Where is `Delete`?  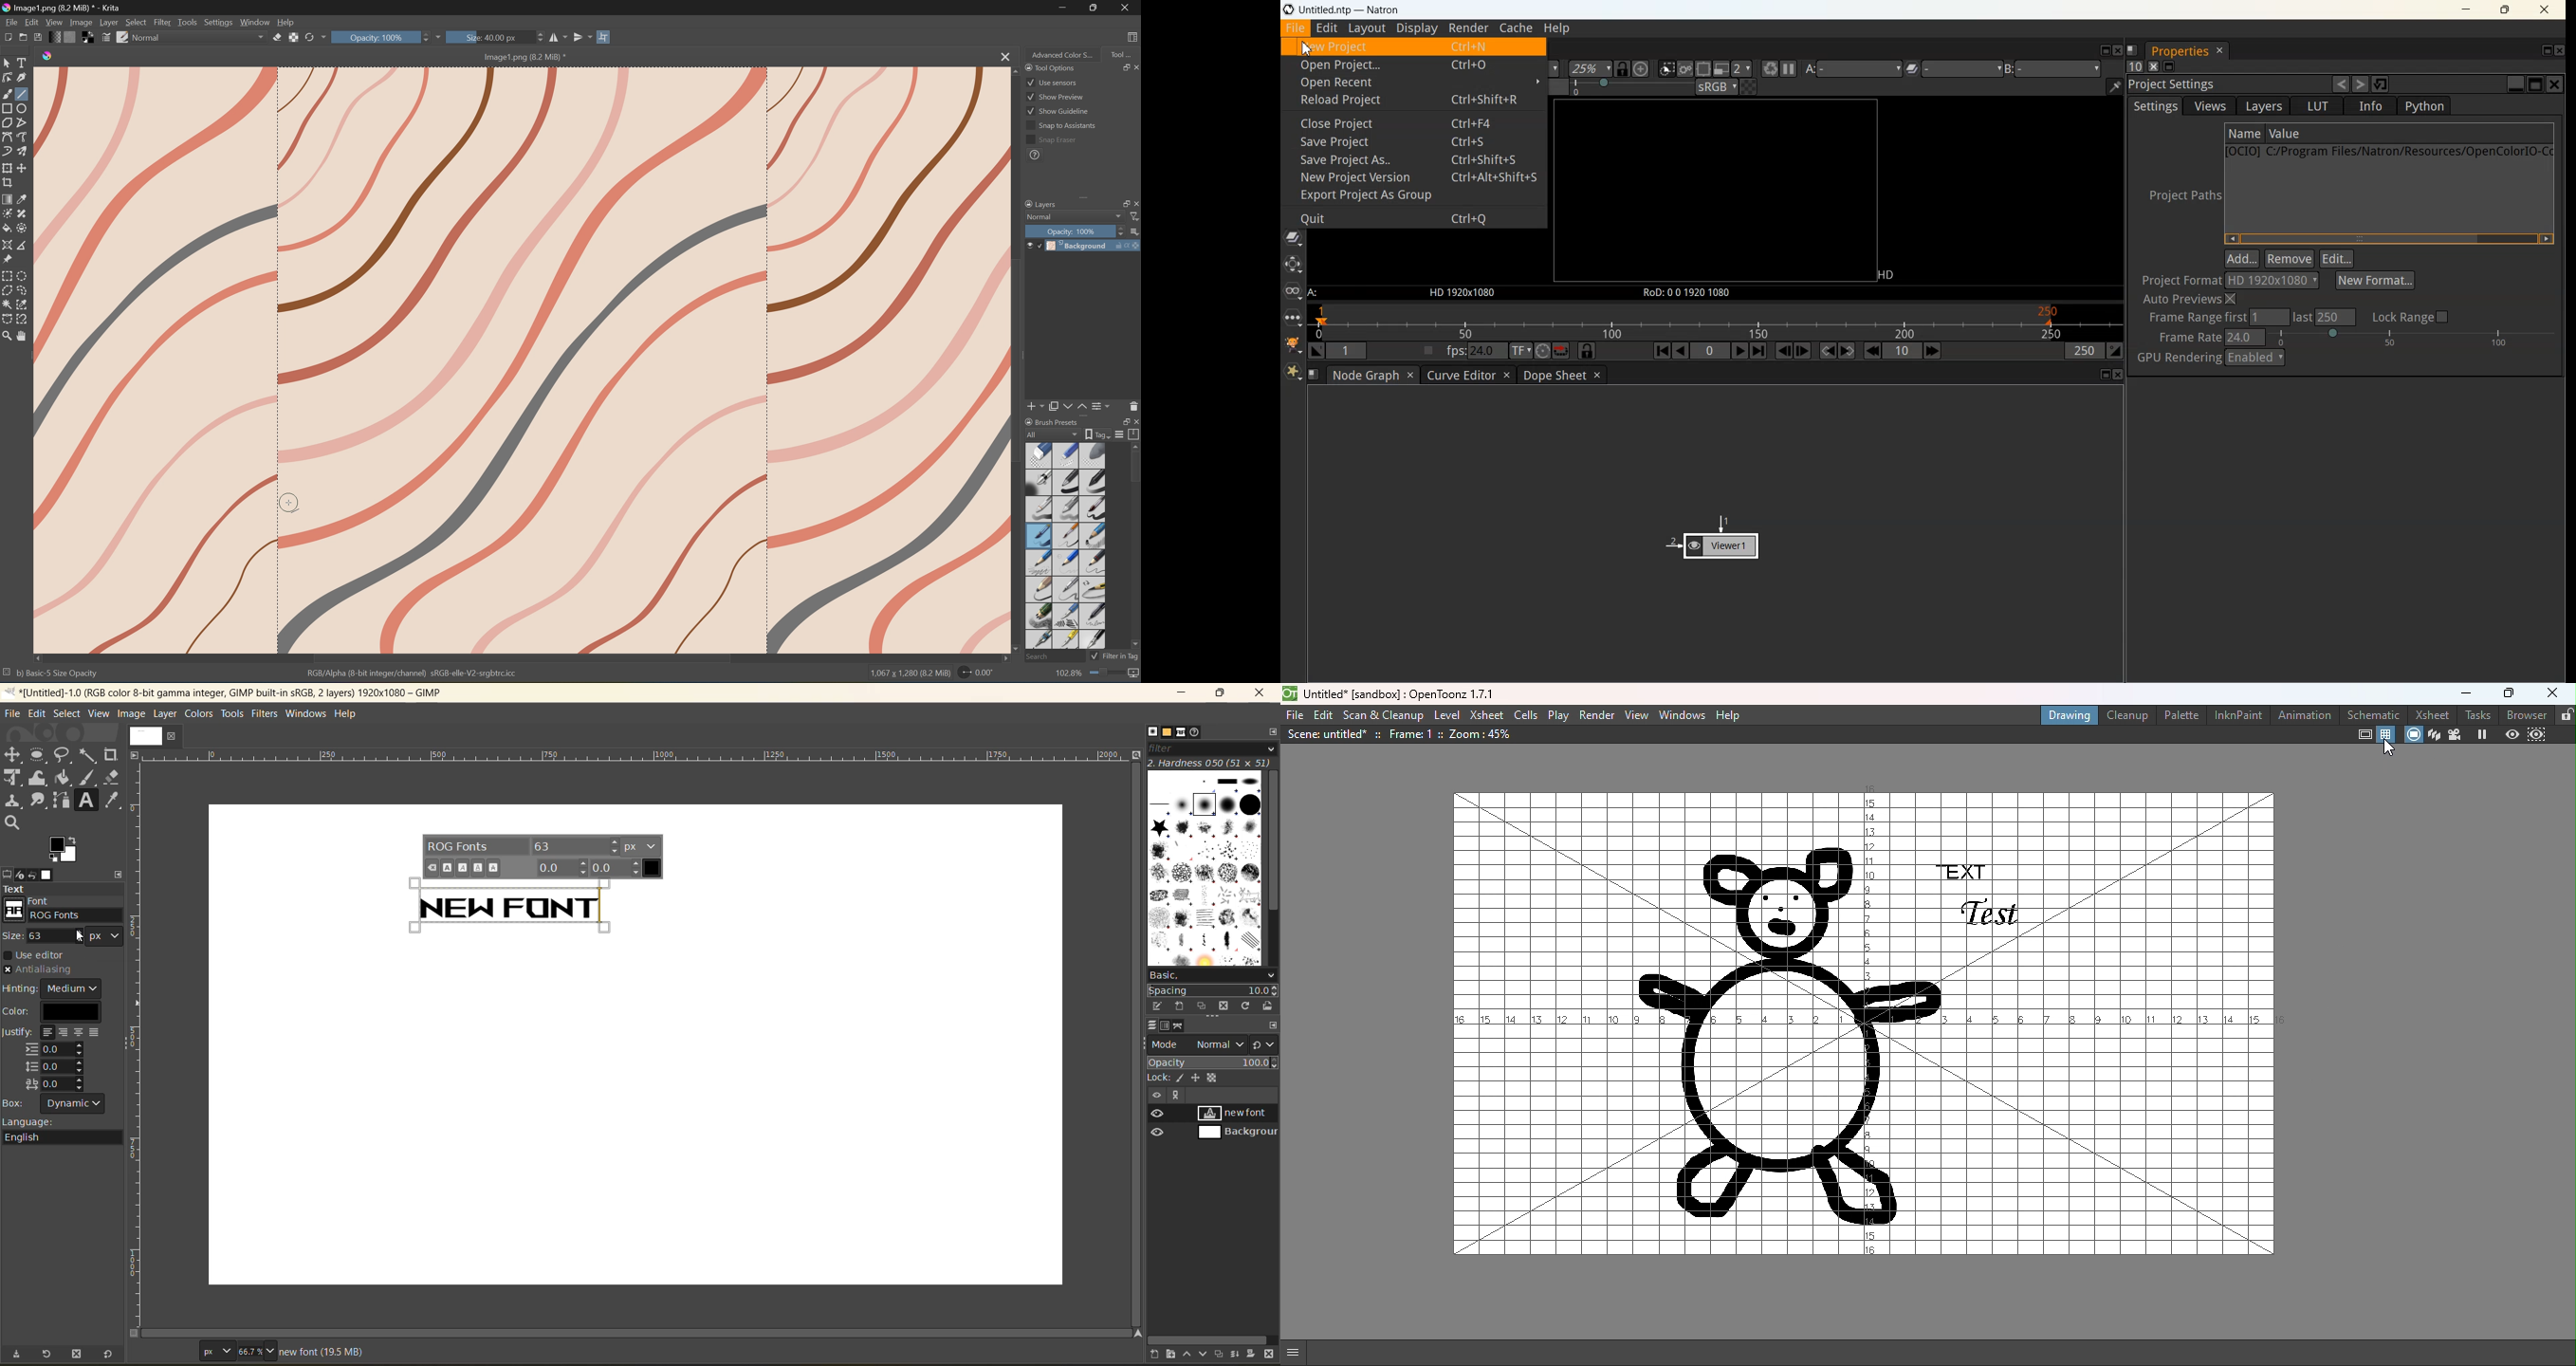 Delete is located at coordinates (1134, 406).